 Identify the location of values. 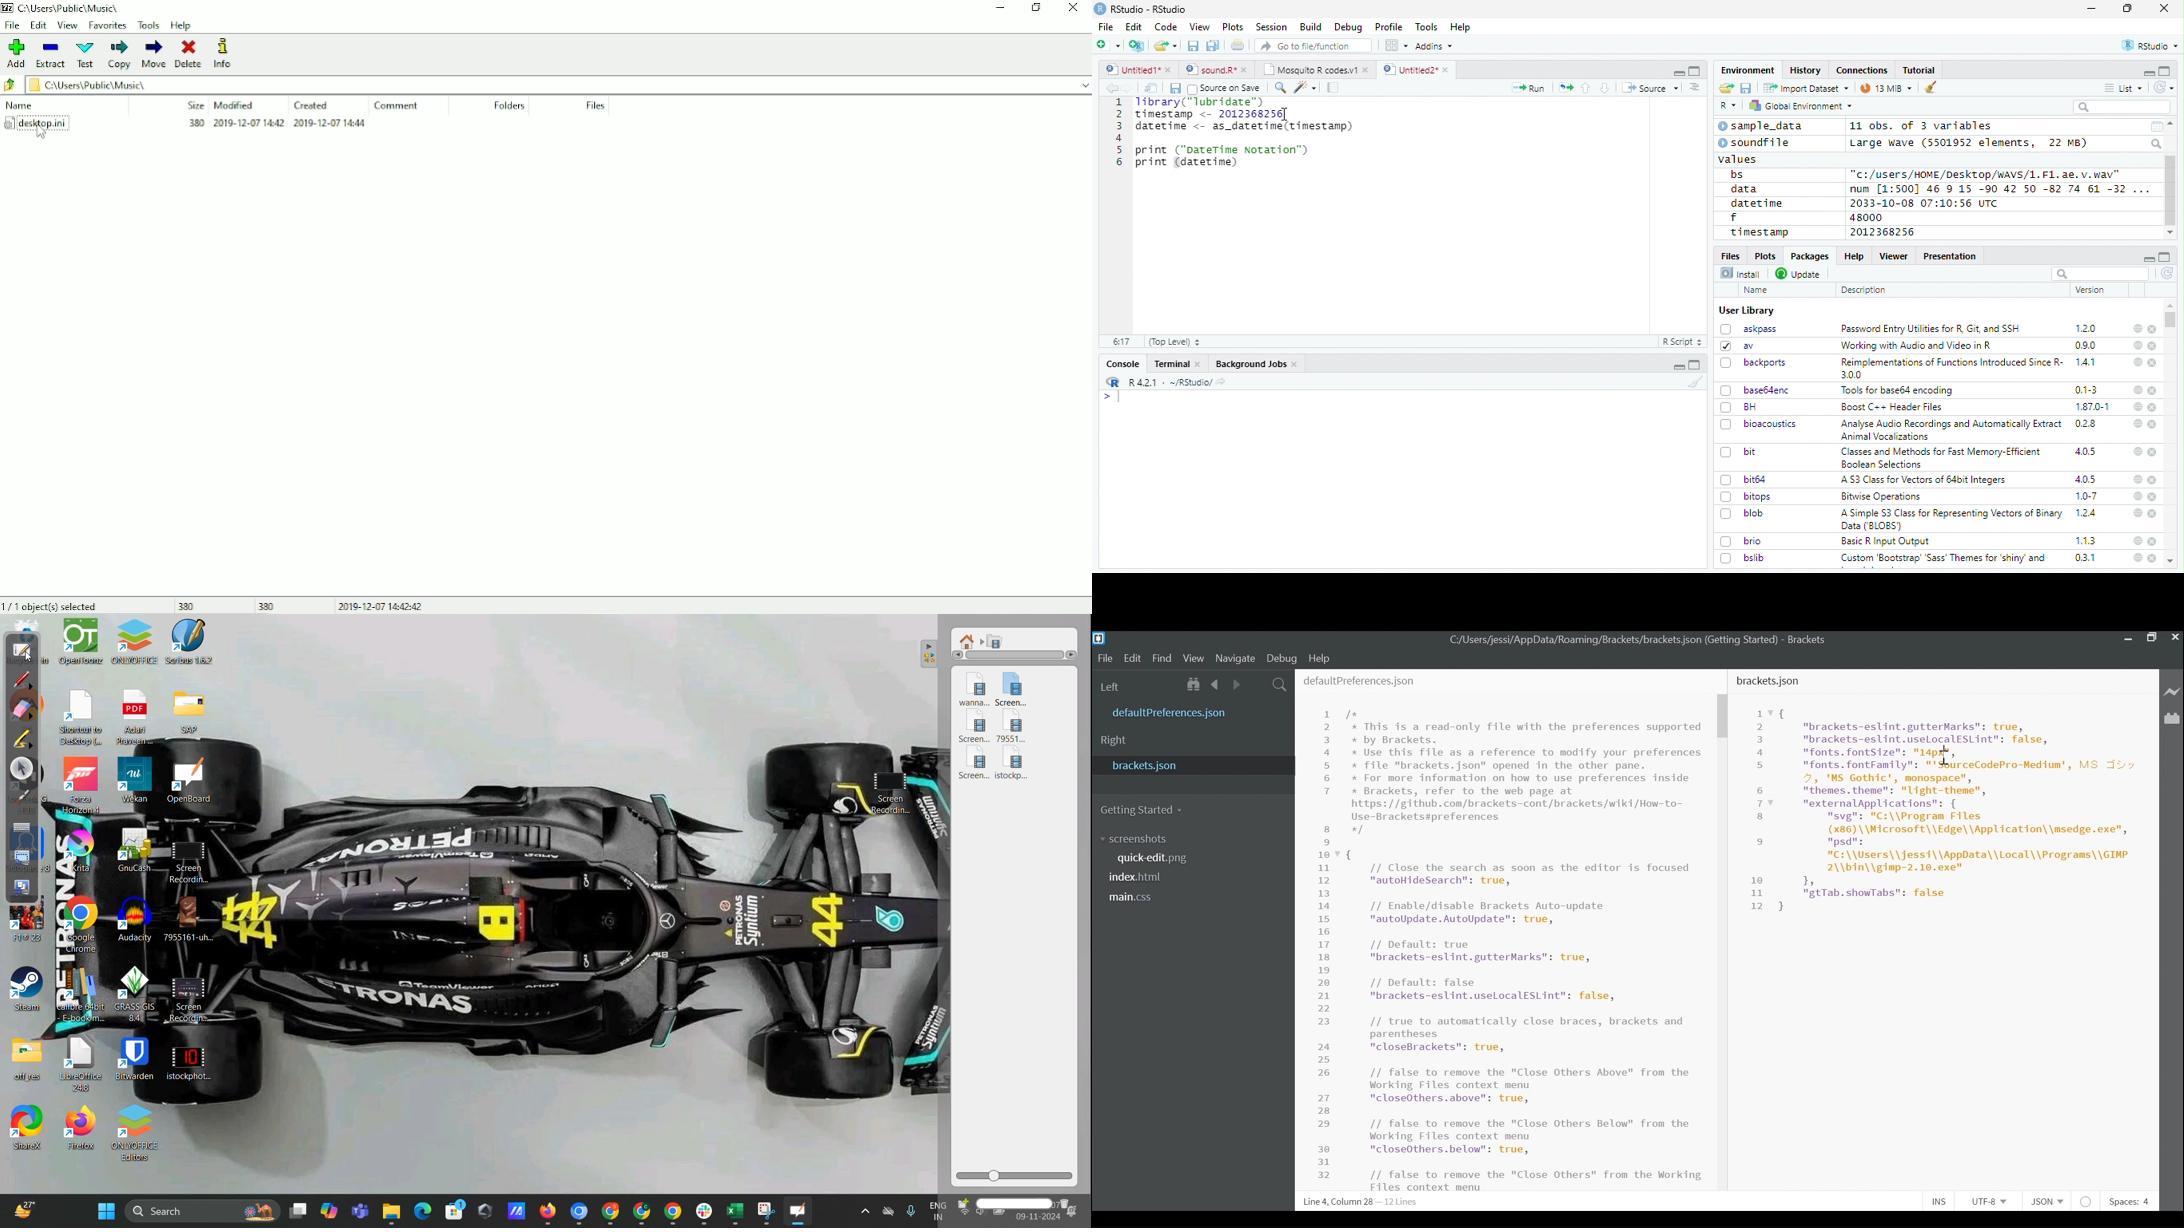
(1739, 158).